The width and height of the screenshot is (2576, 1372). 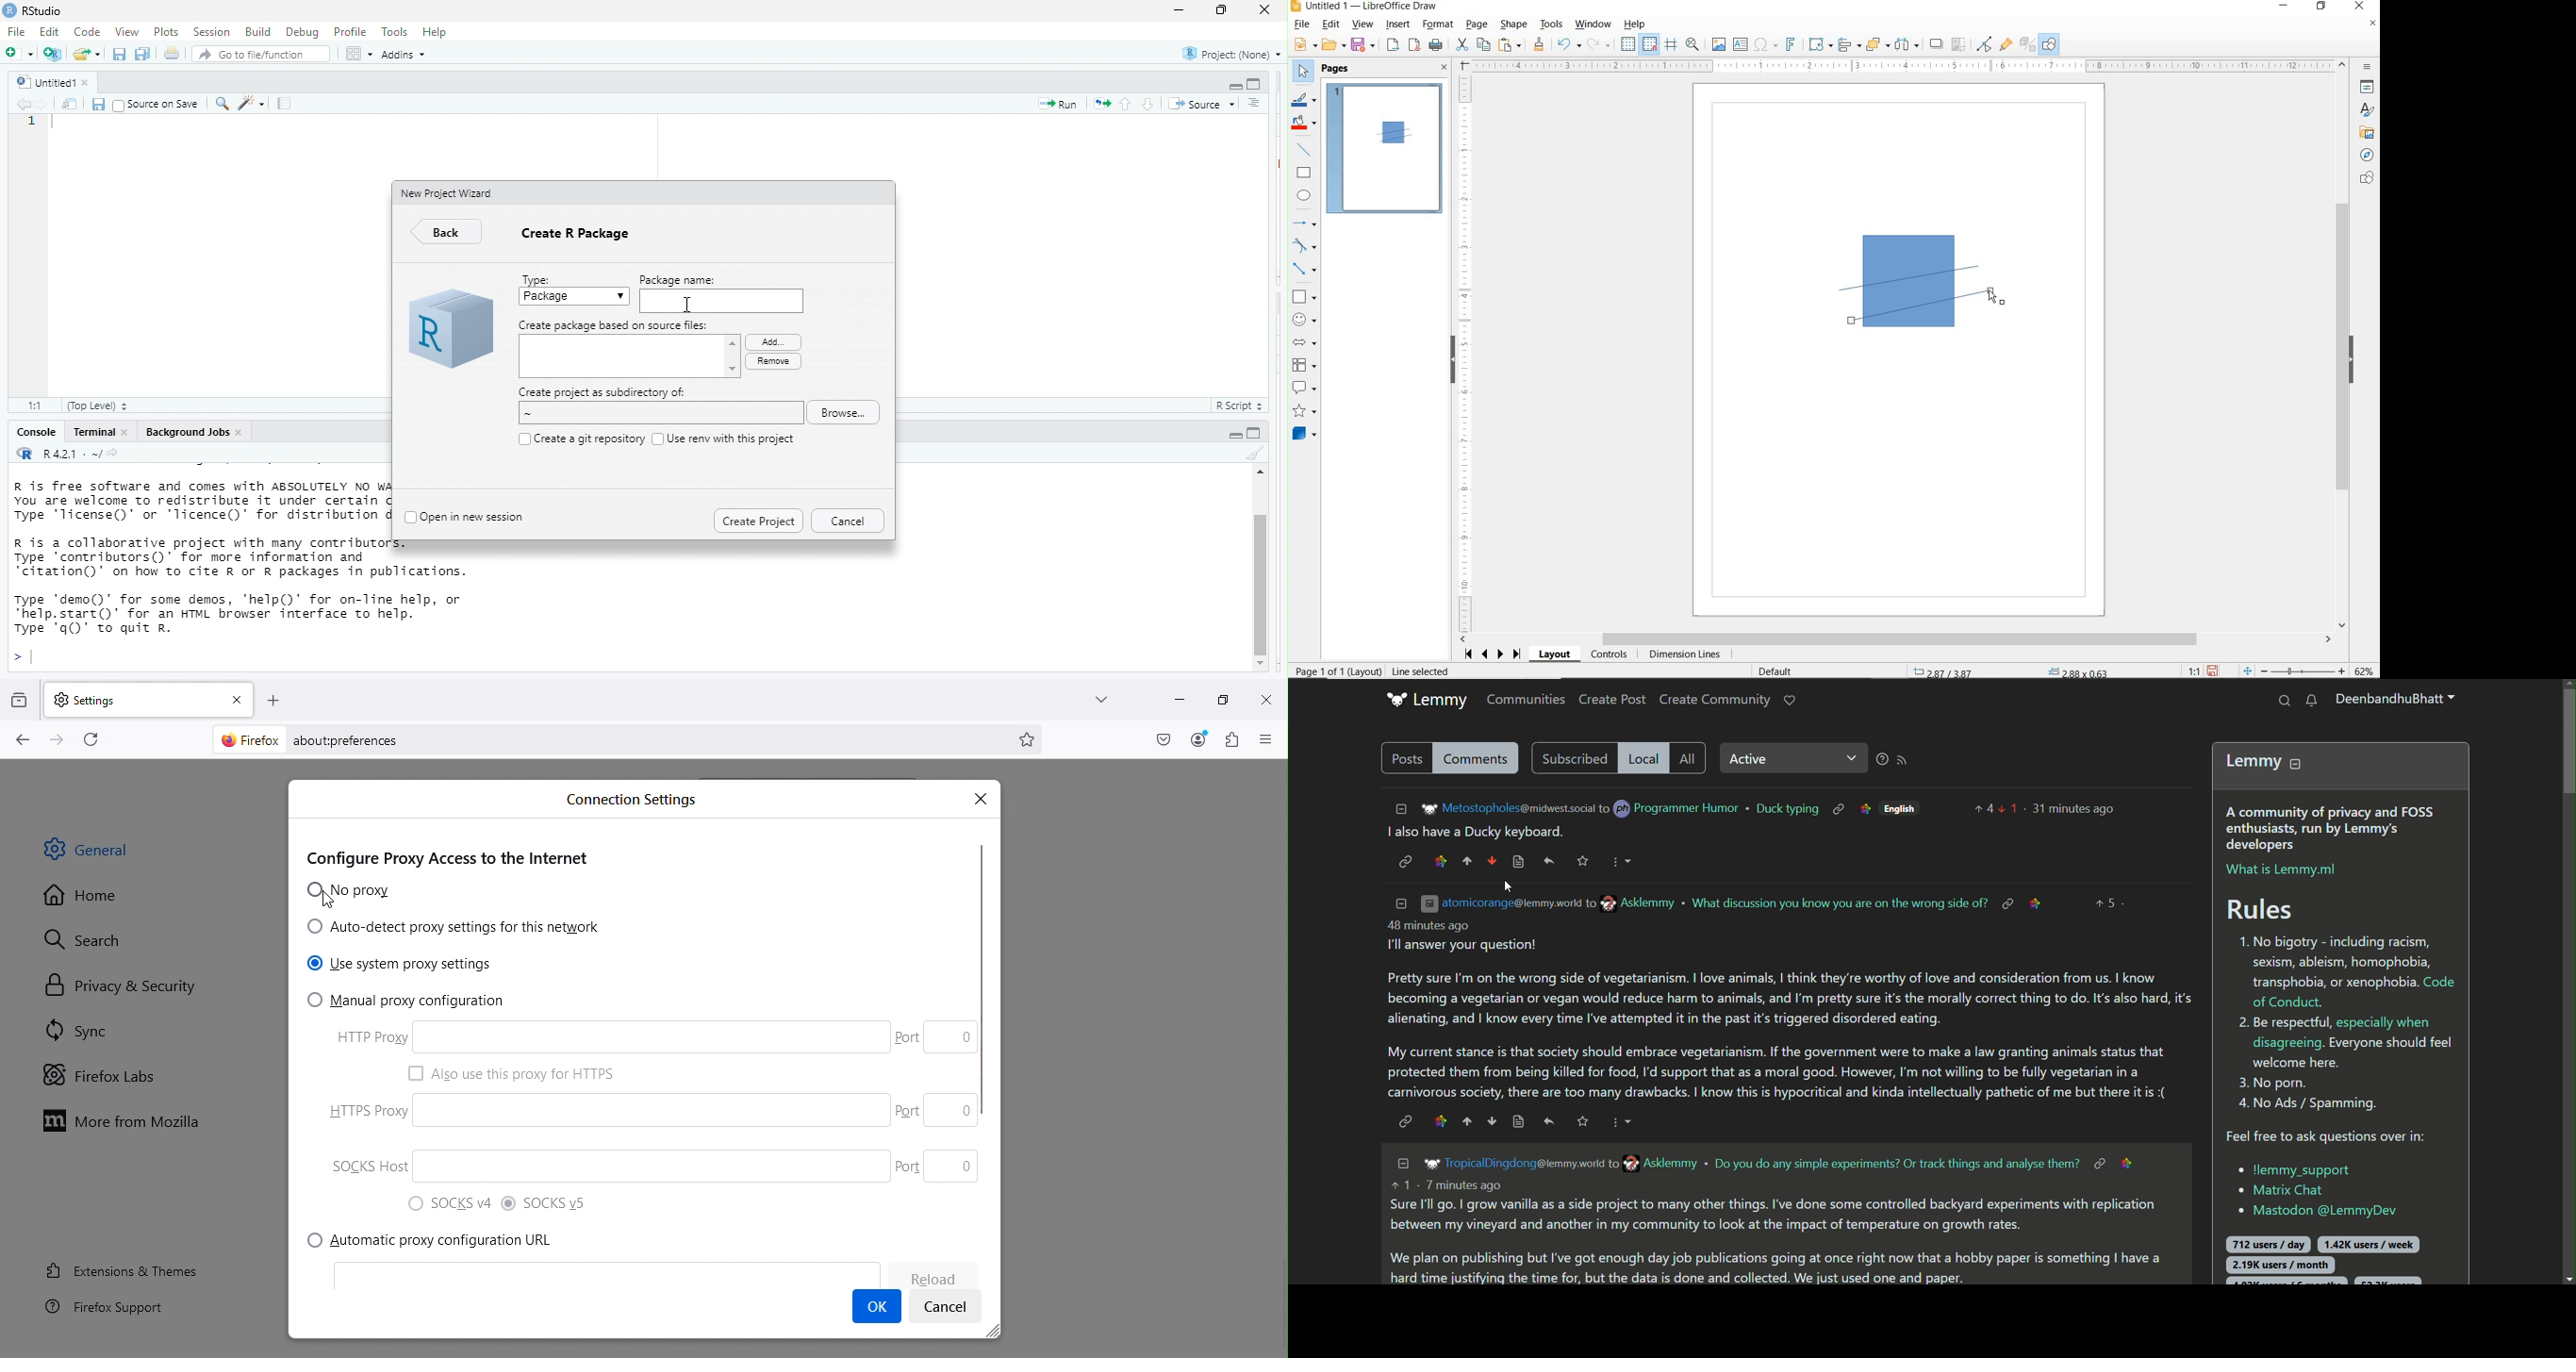 I want to click on terminal, so click(x=94, y=433).